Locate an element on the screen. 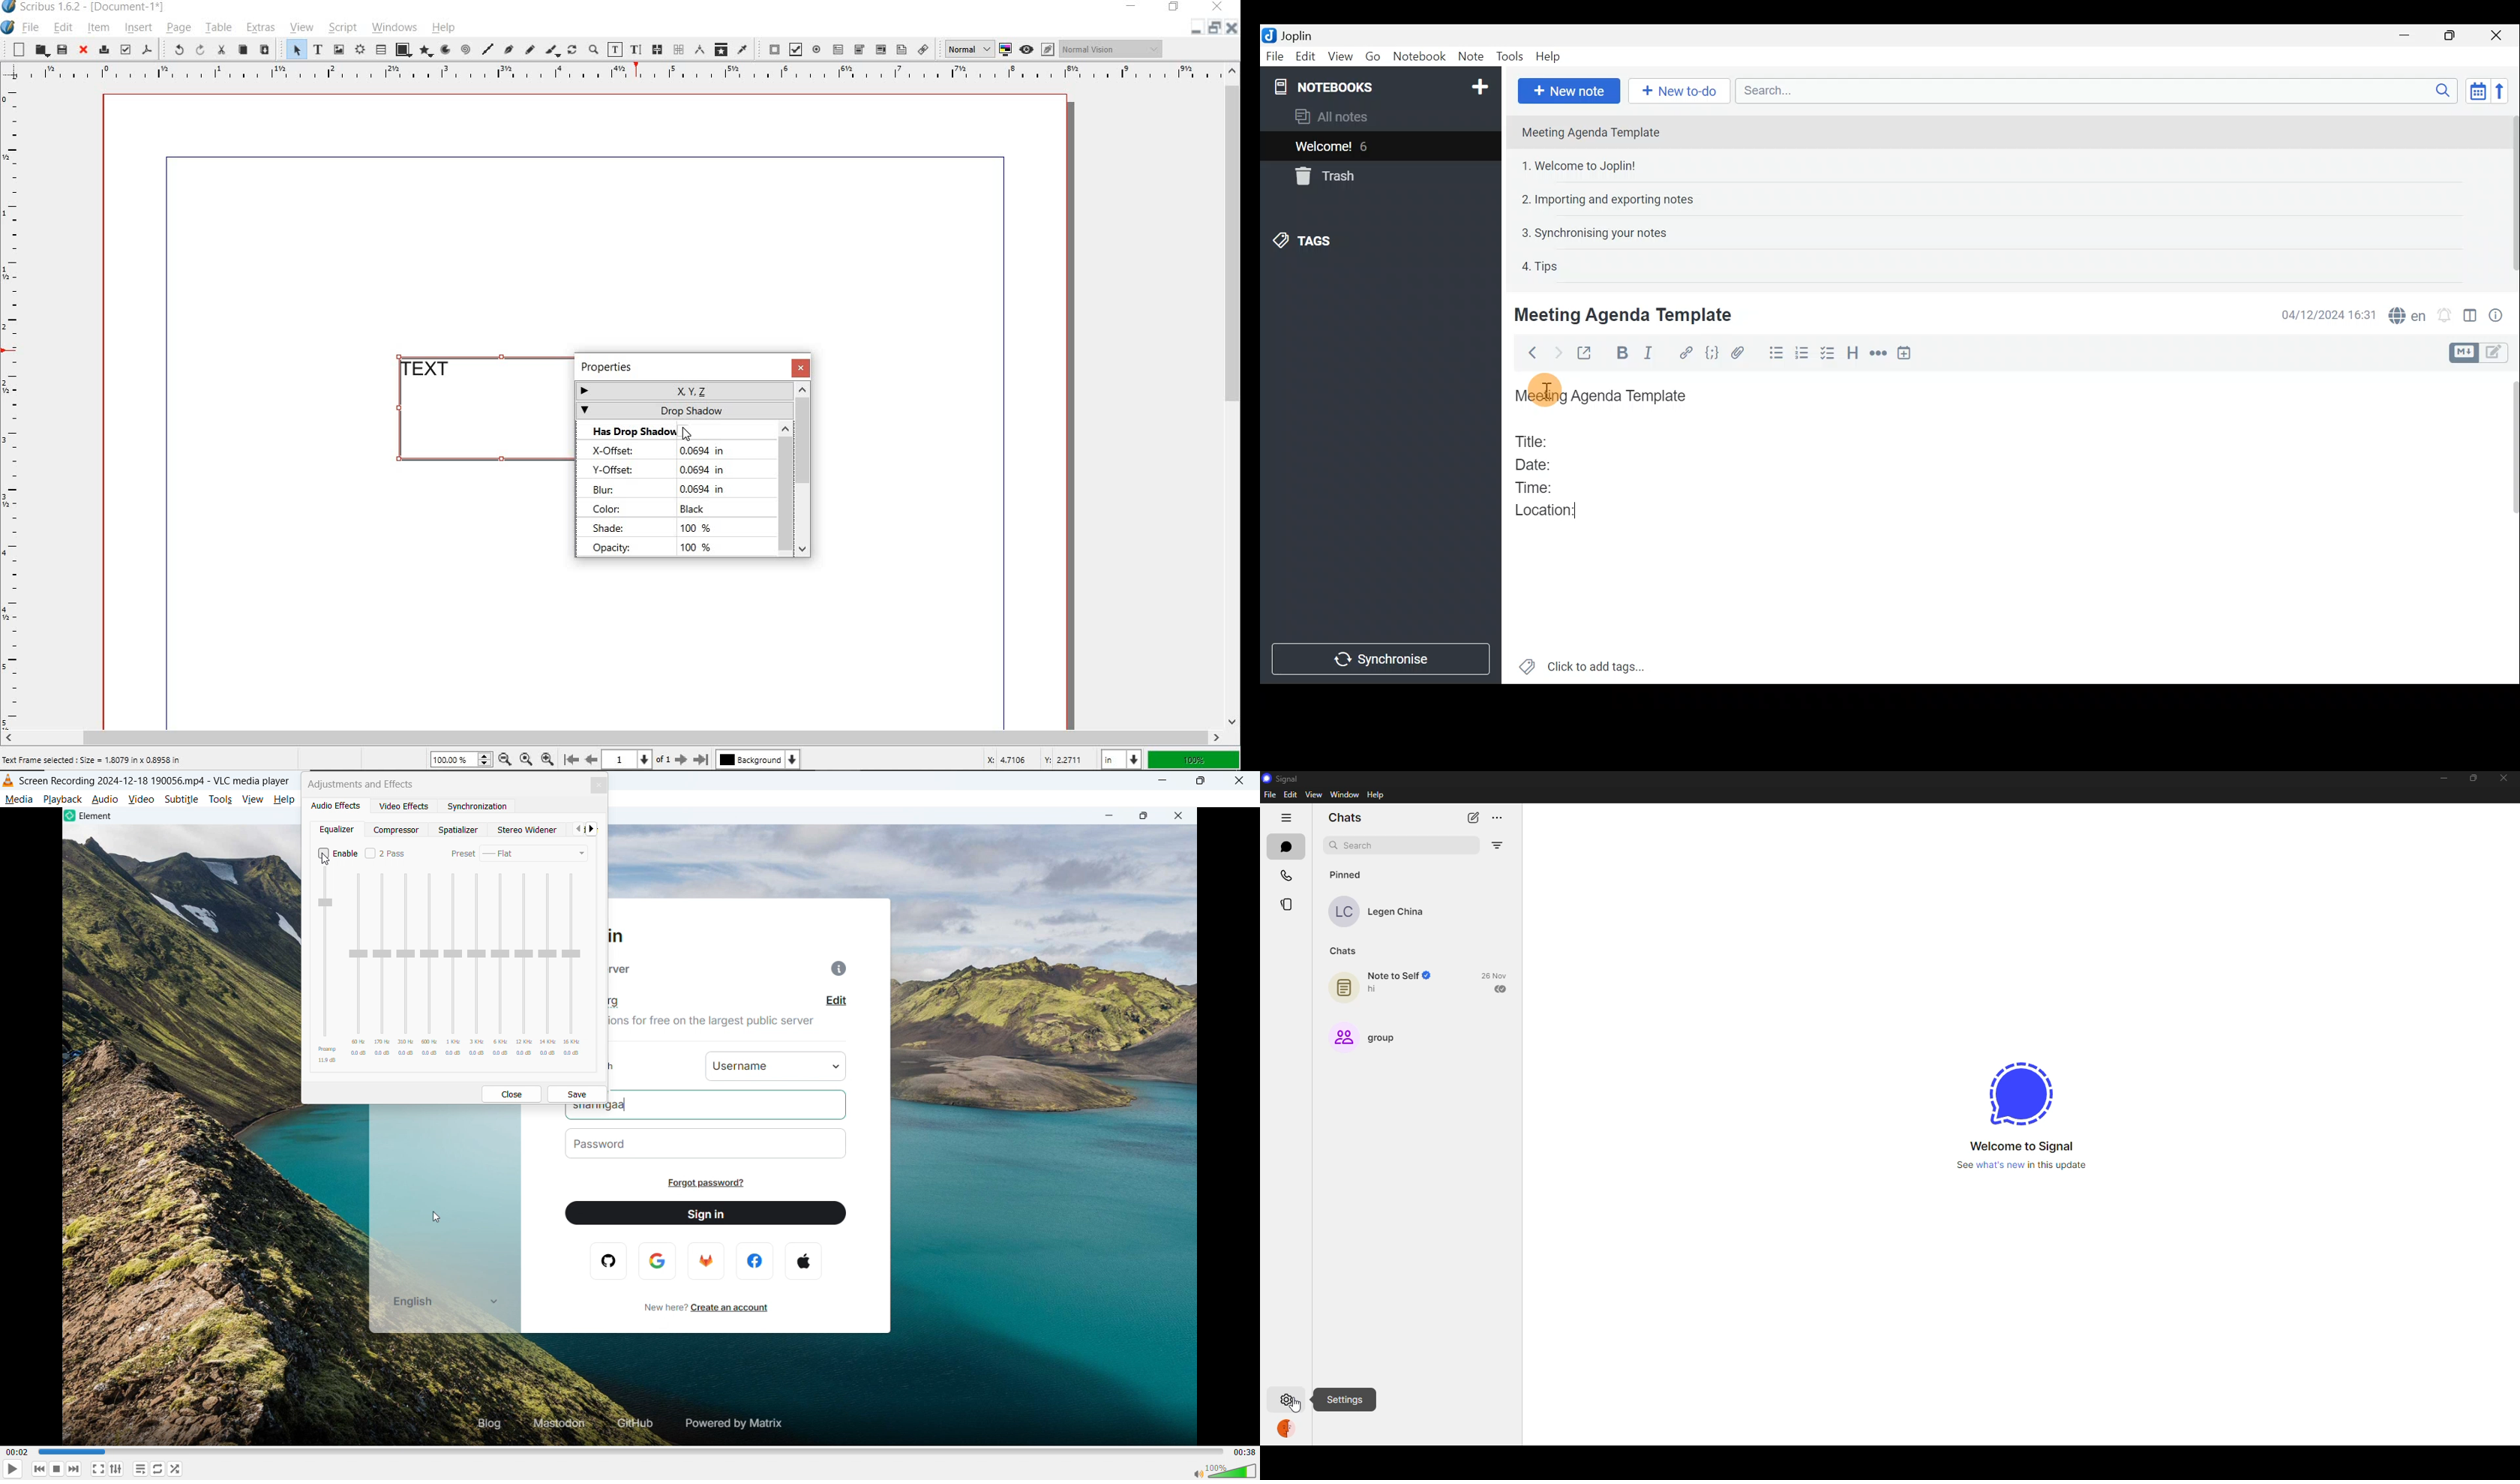 This screenshot has width=2520, height=1484. welcome is located at coordinates (2025, 1146).